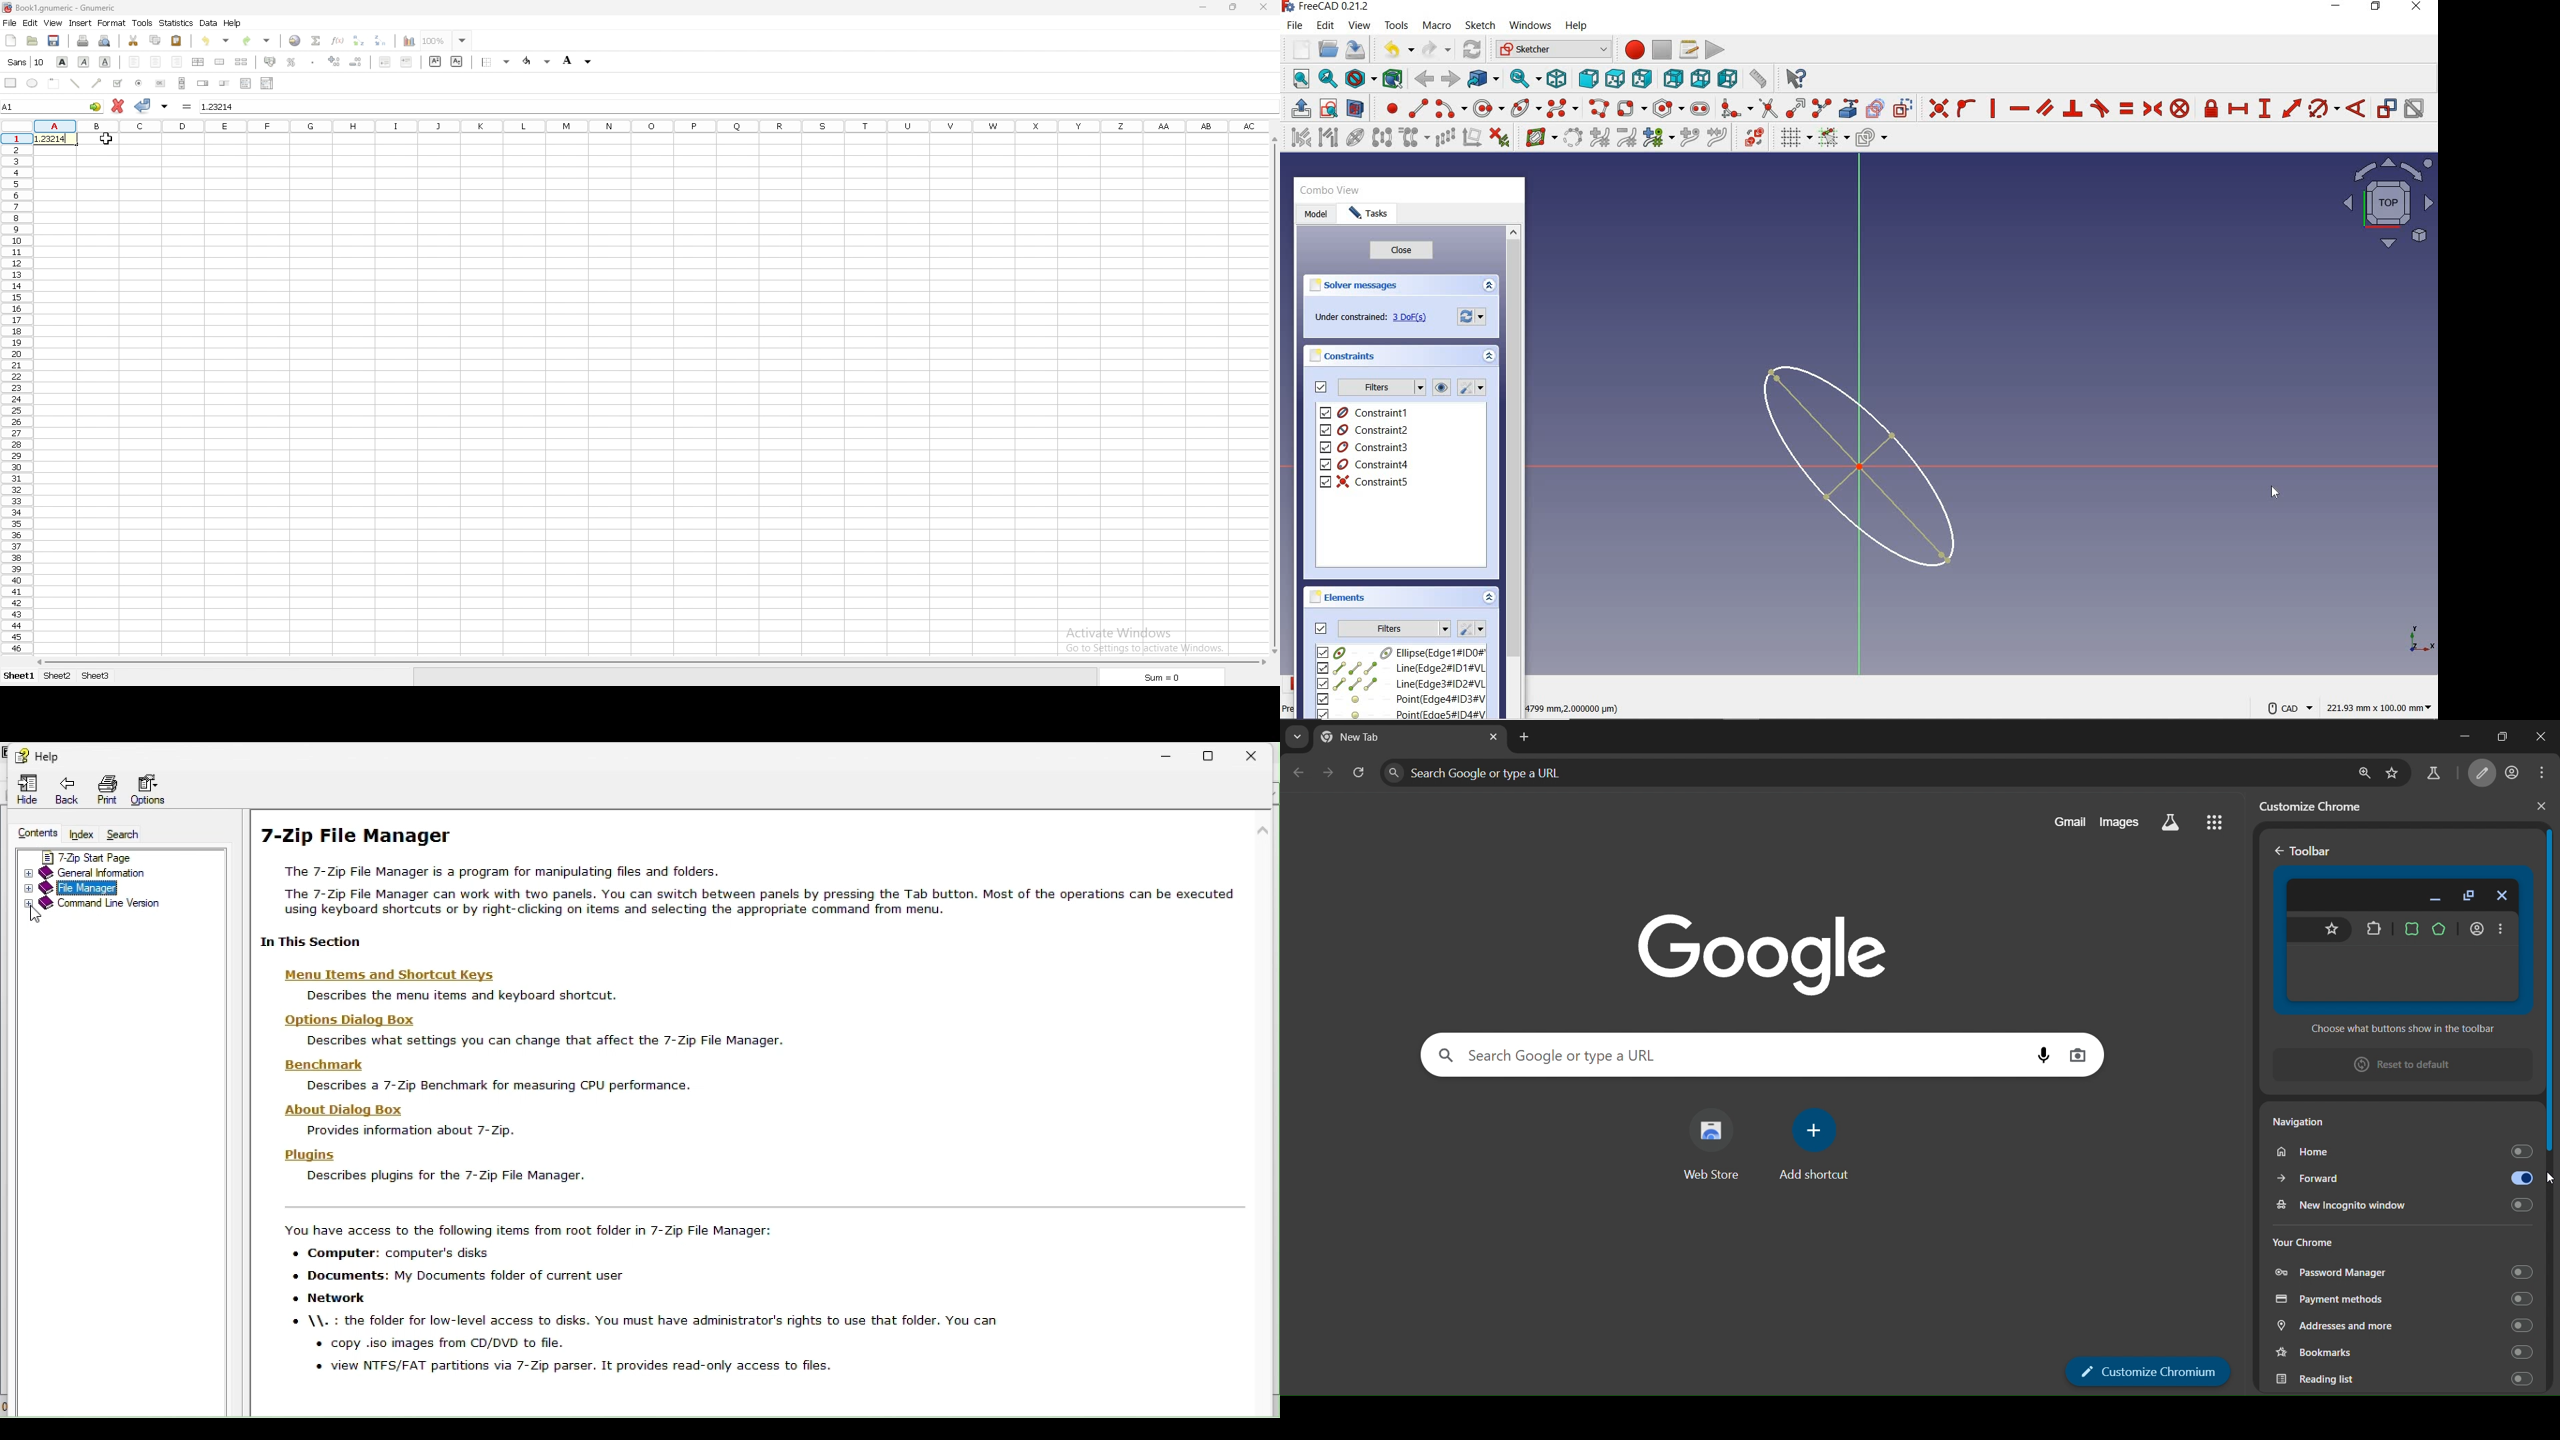 Image resolution: width=2576 pixels, height=1456 pixels. What do you see at coordinates (1401, 683) in the screenshot?
I see `element3` at bounding box center [1401, 683].